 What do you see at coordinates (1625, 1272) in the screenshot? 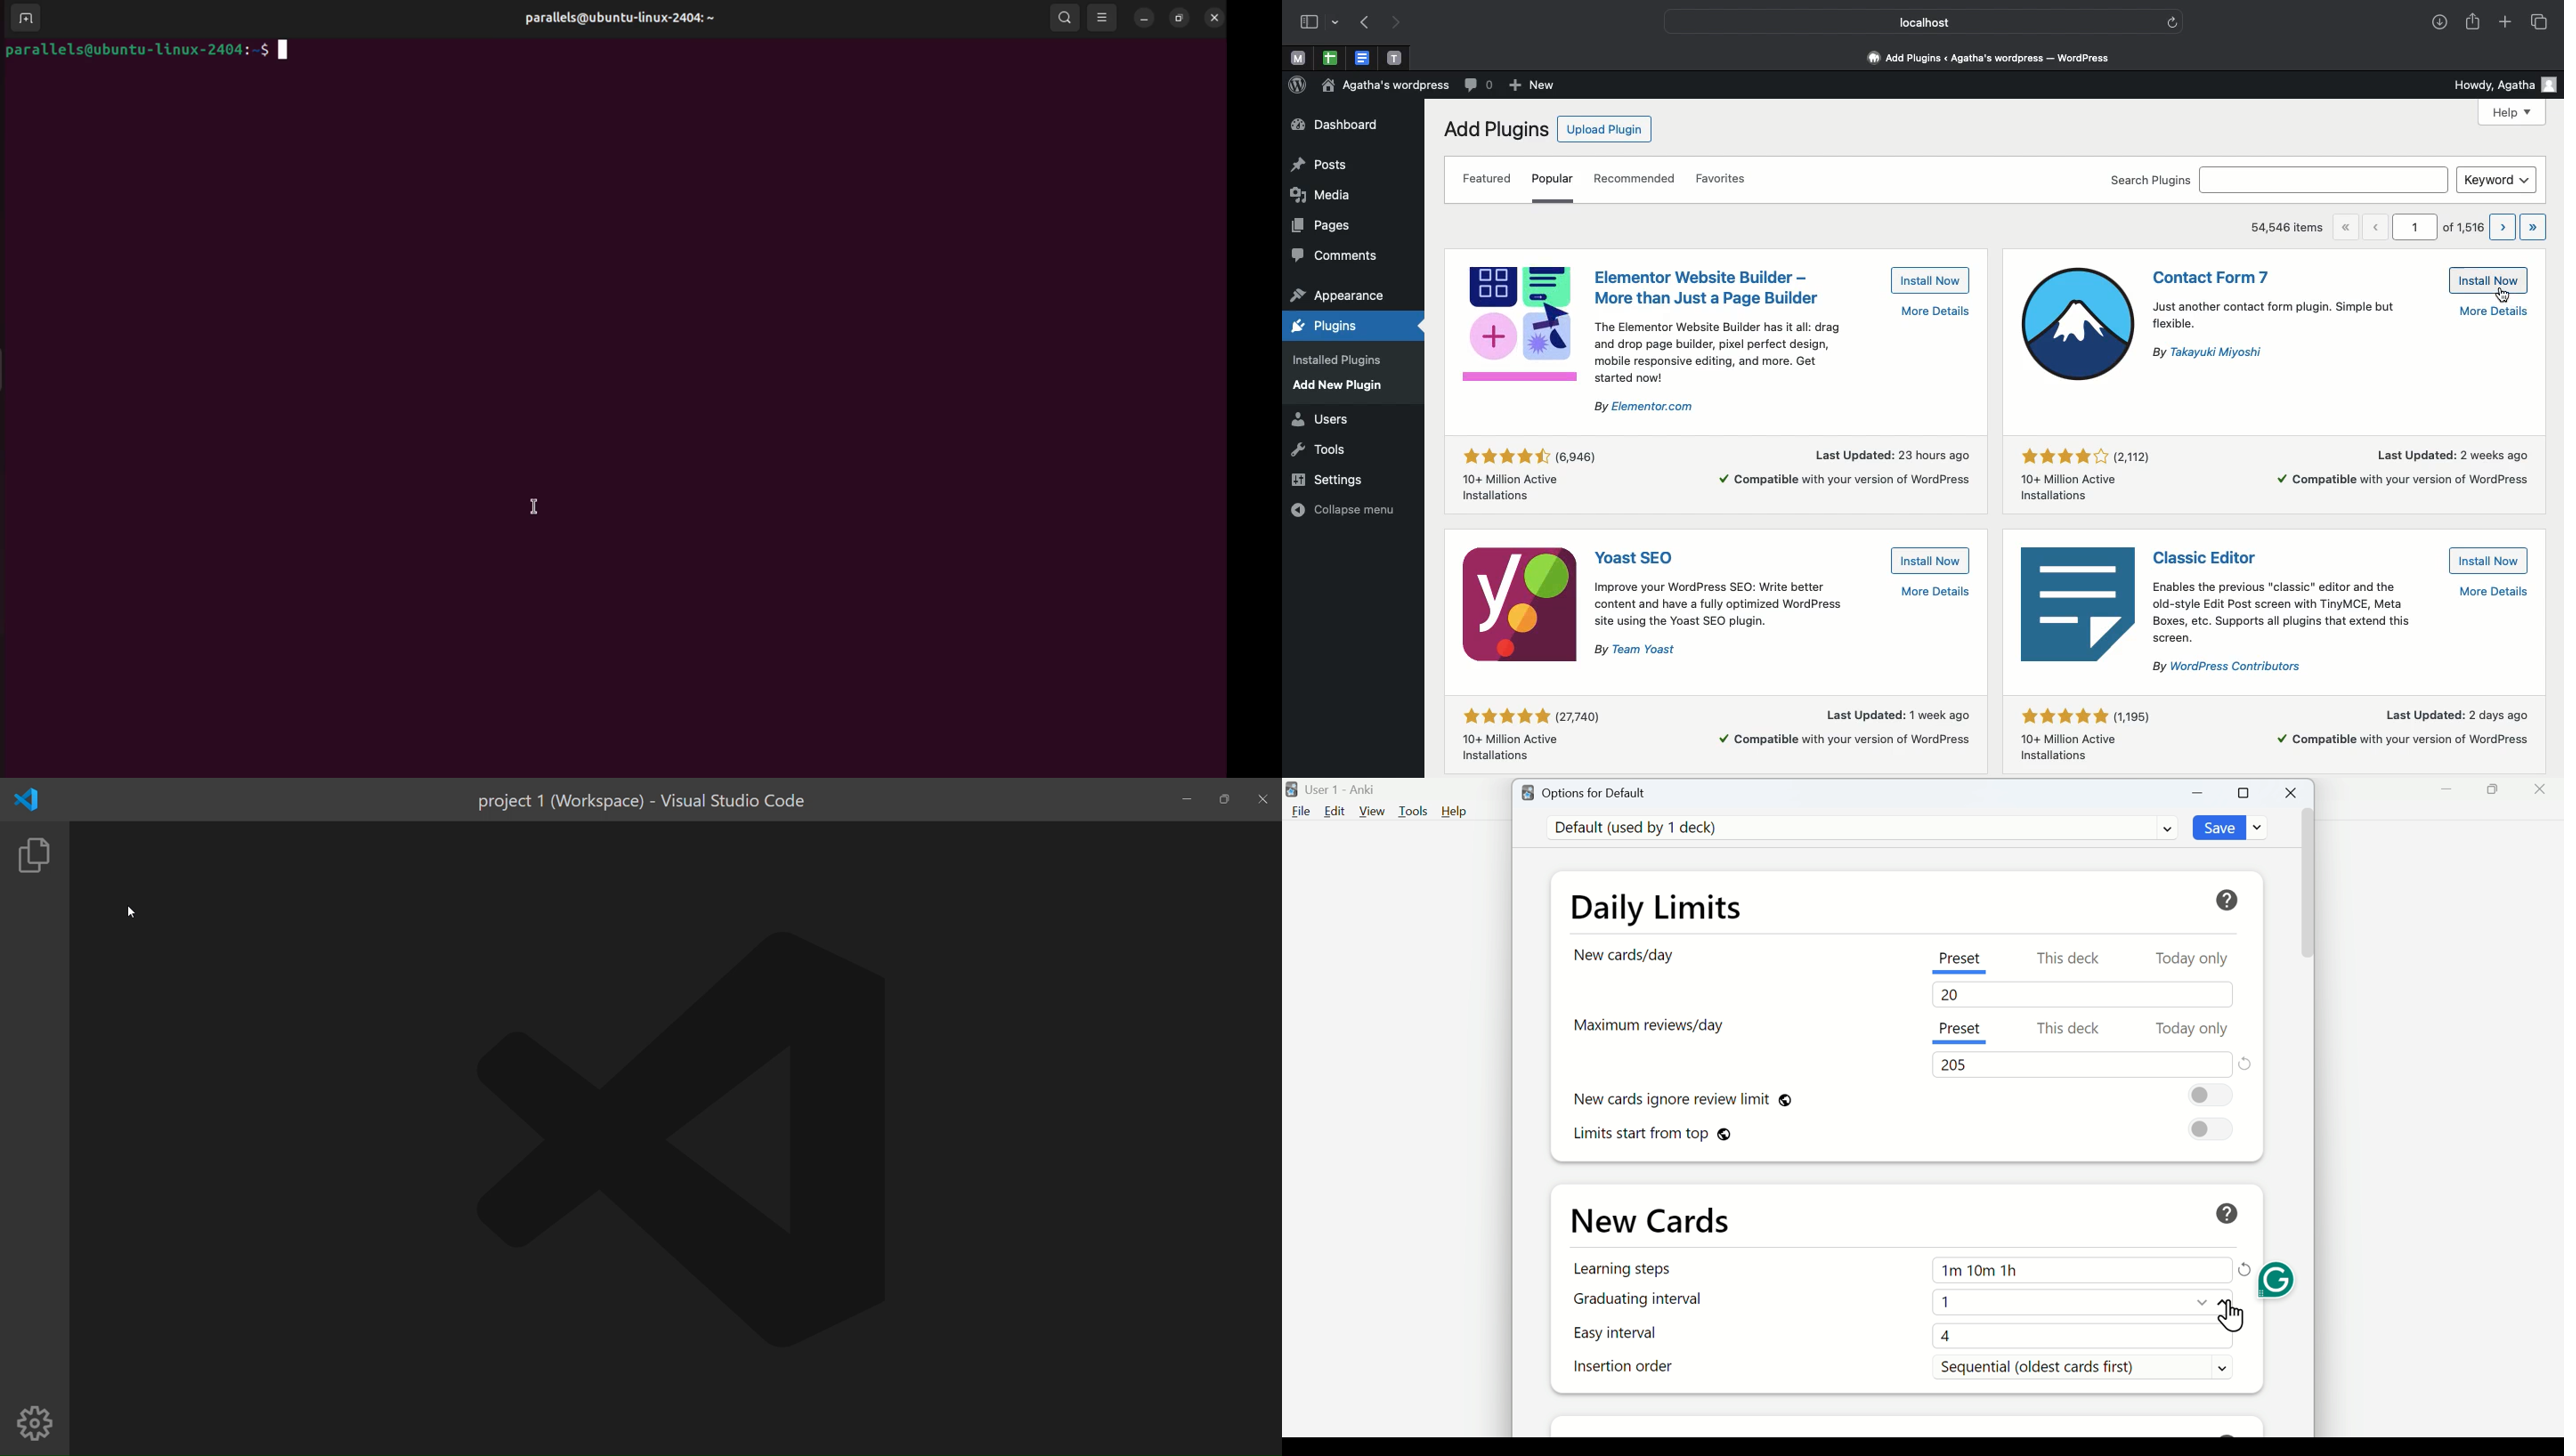
I see `Learning Steps` at bounding box center [1625, 1272].